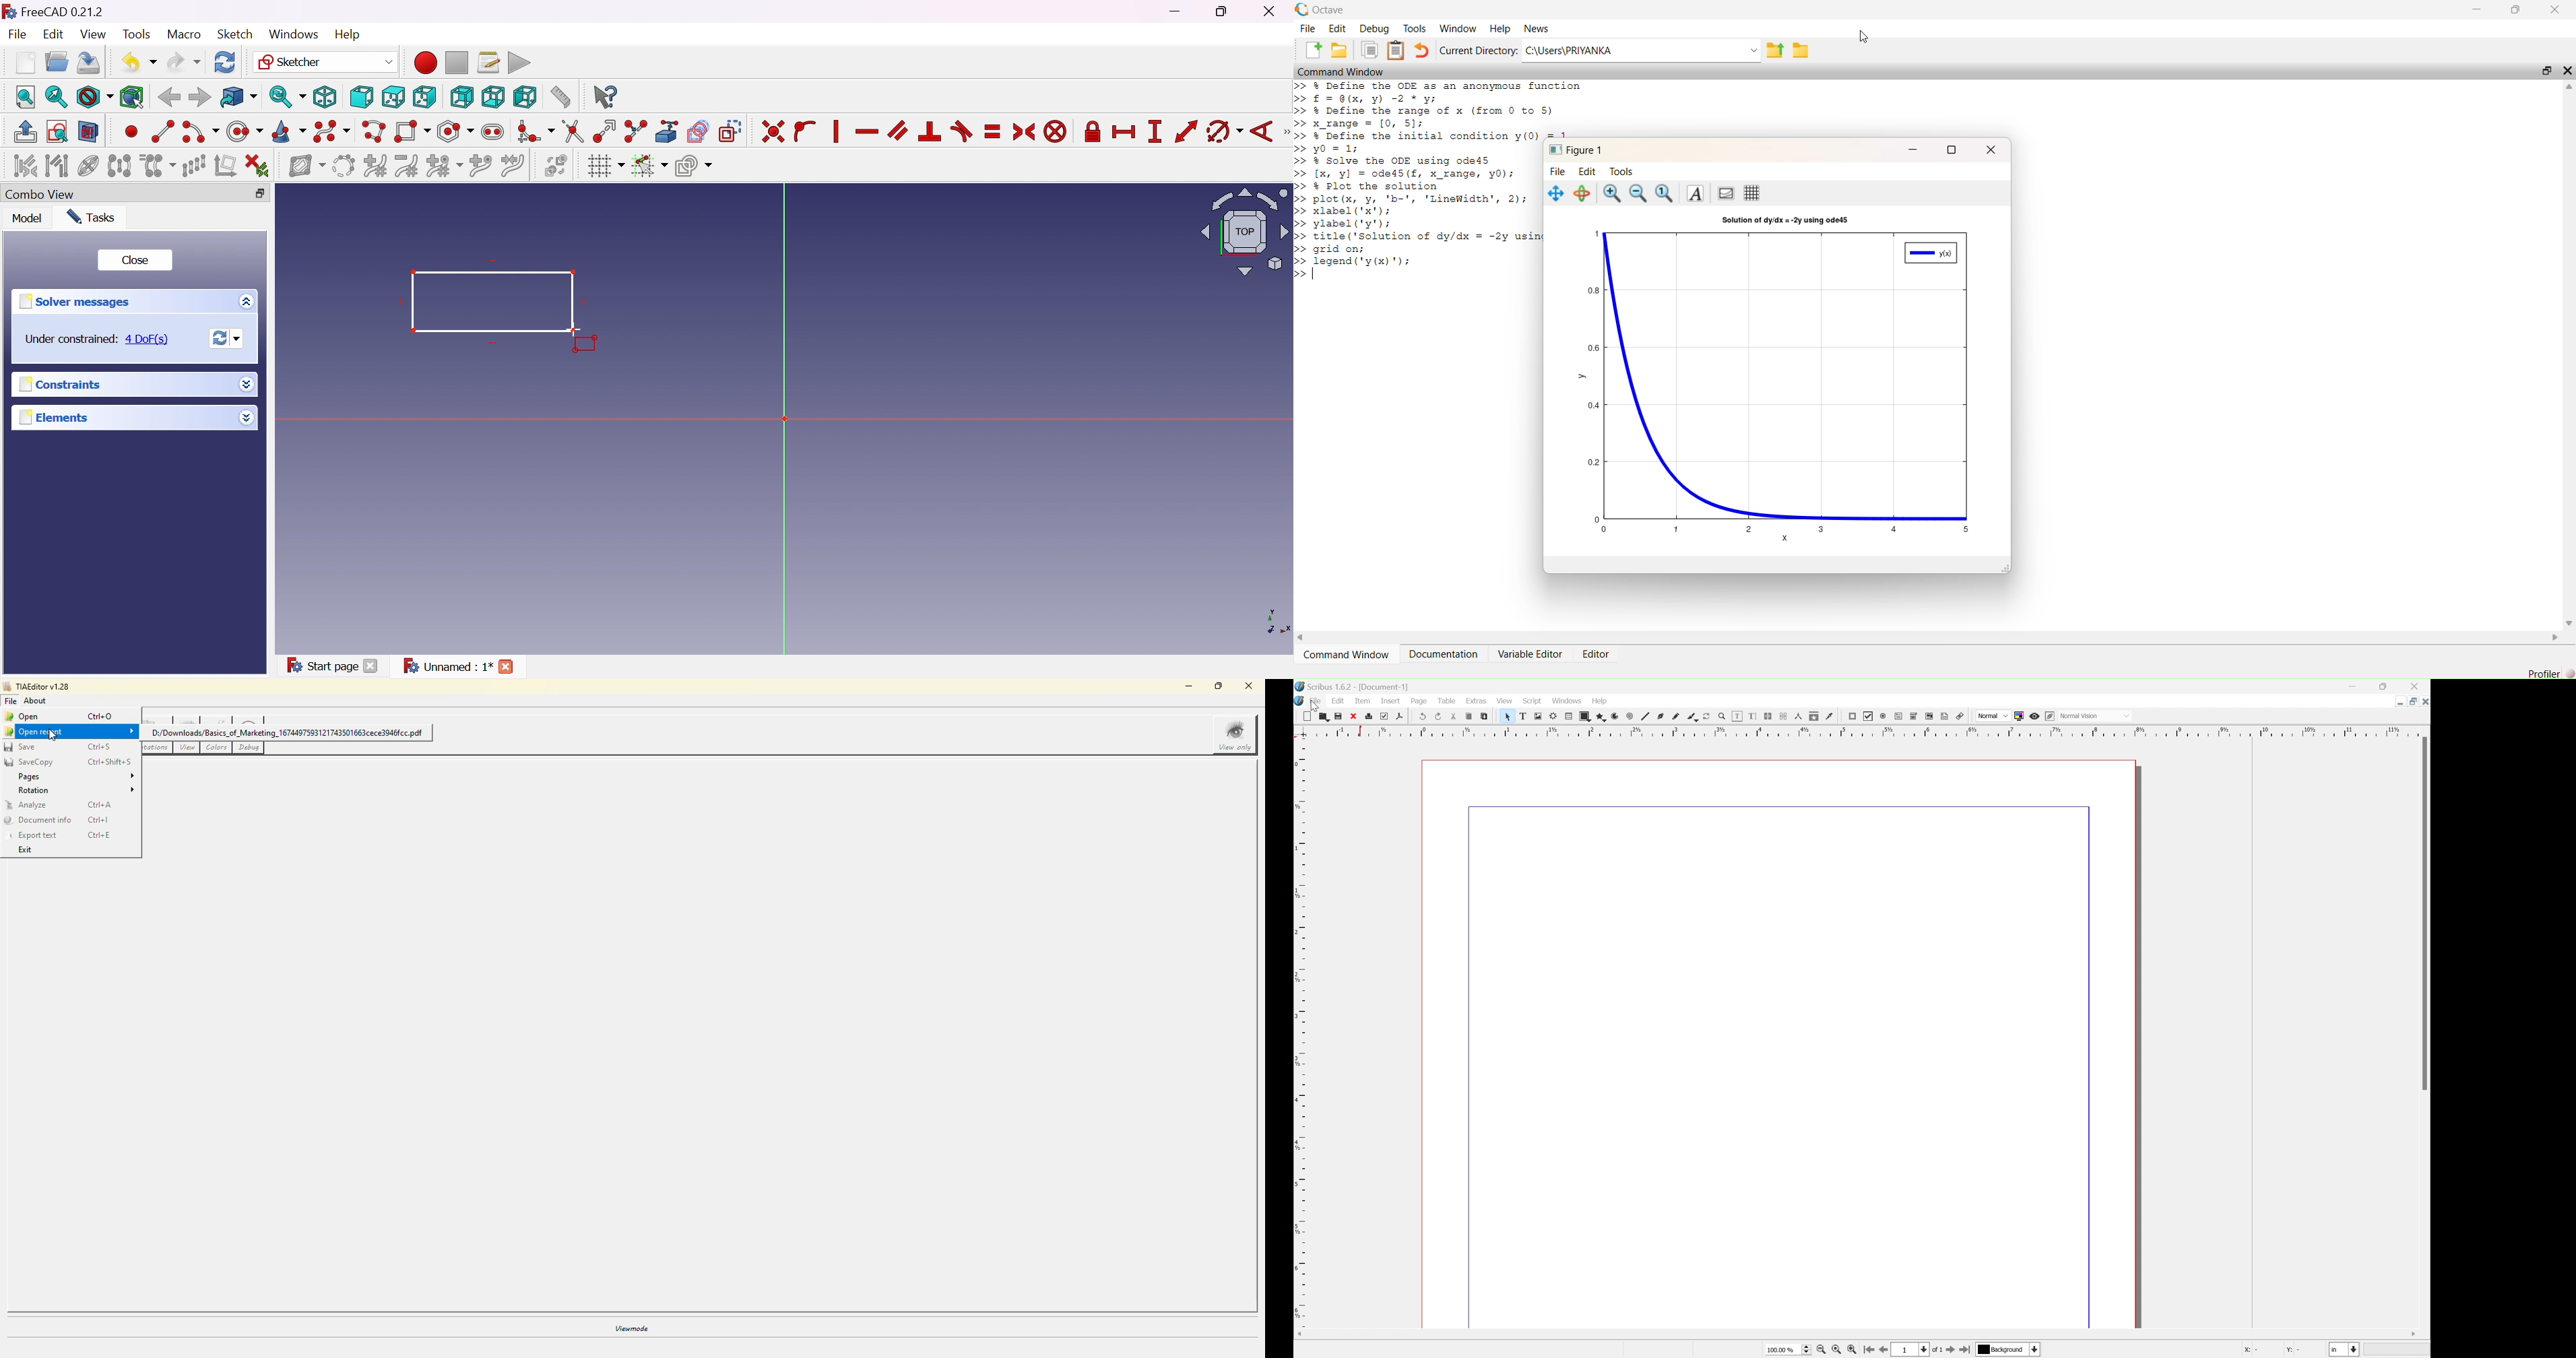 The height and width of the screenshot is (1372, 2576). What do you see at coordinates (1315, 706) in the screenshot?
I see `Cursor` at bounding box center [1315, 706].